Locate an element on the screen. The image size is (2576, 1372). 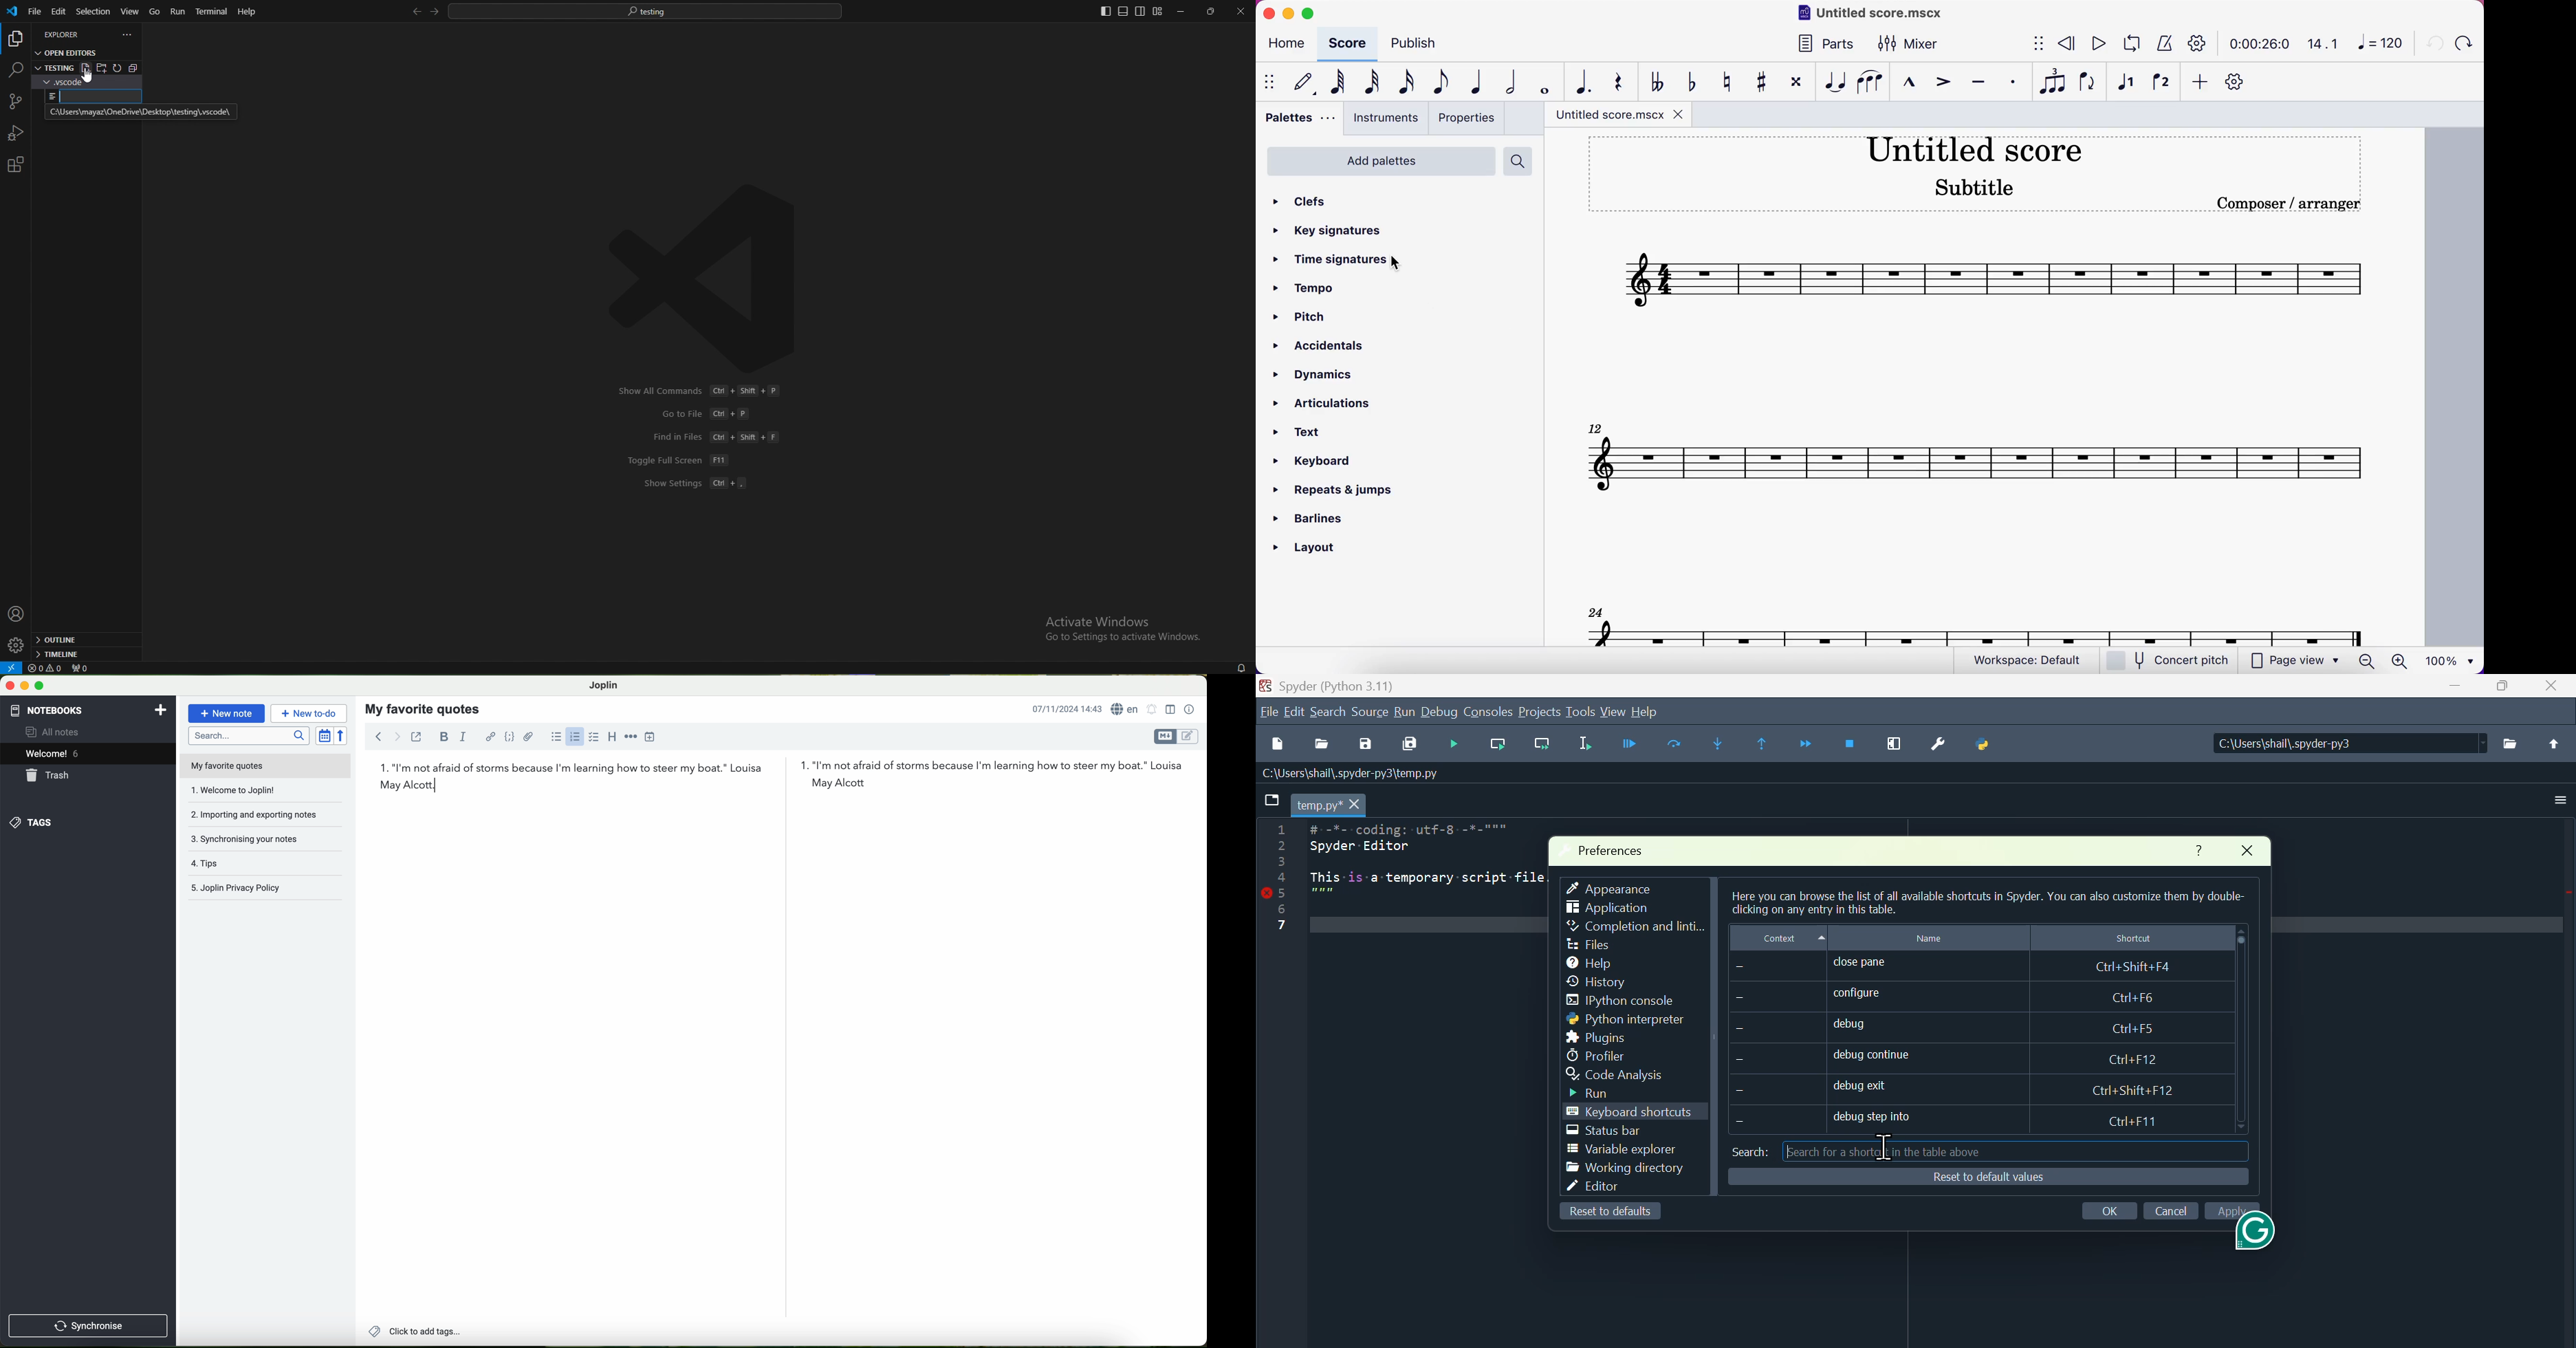
content is located at coordinates (1790, 939).